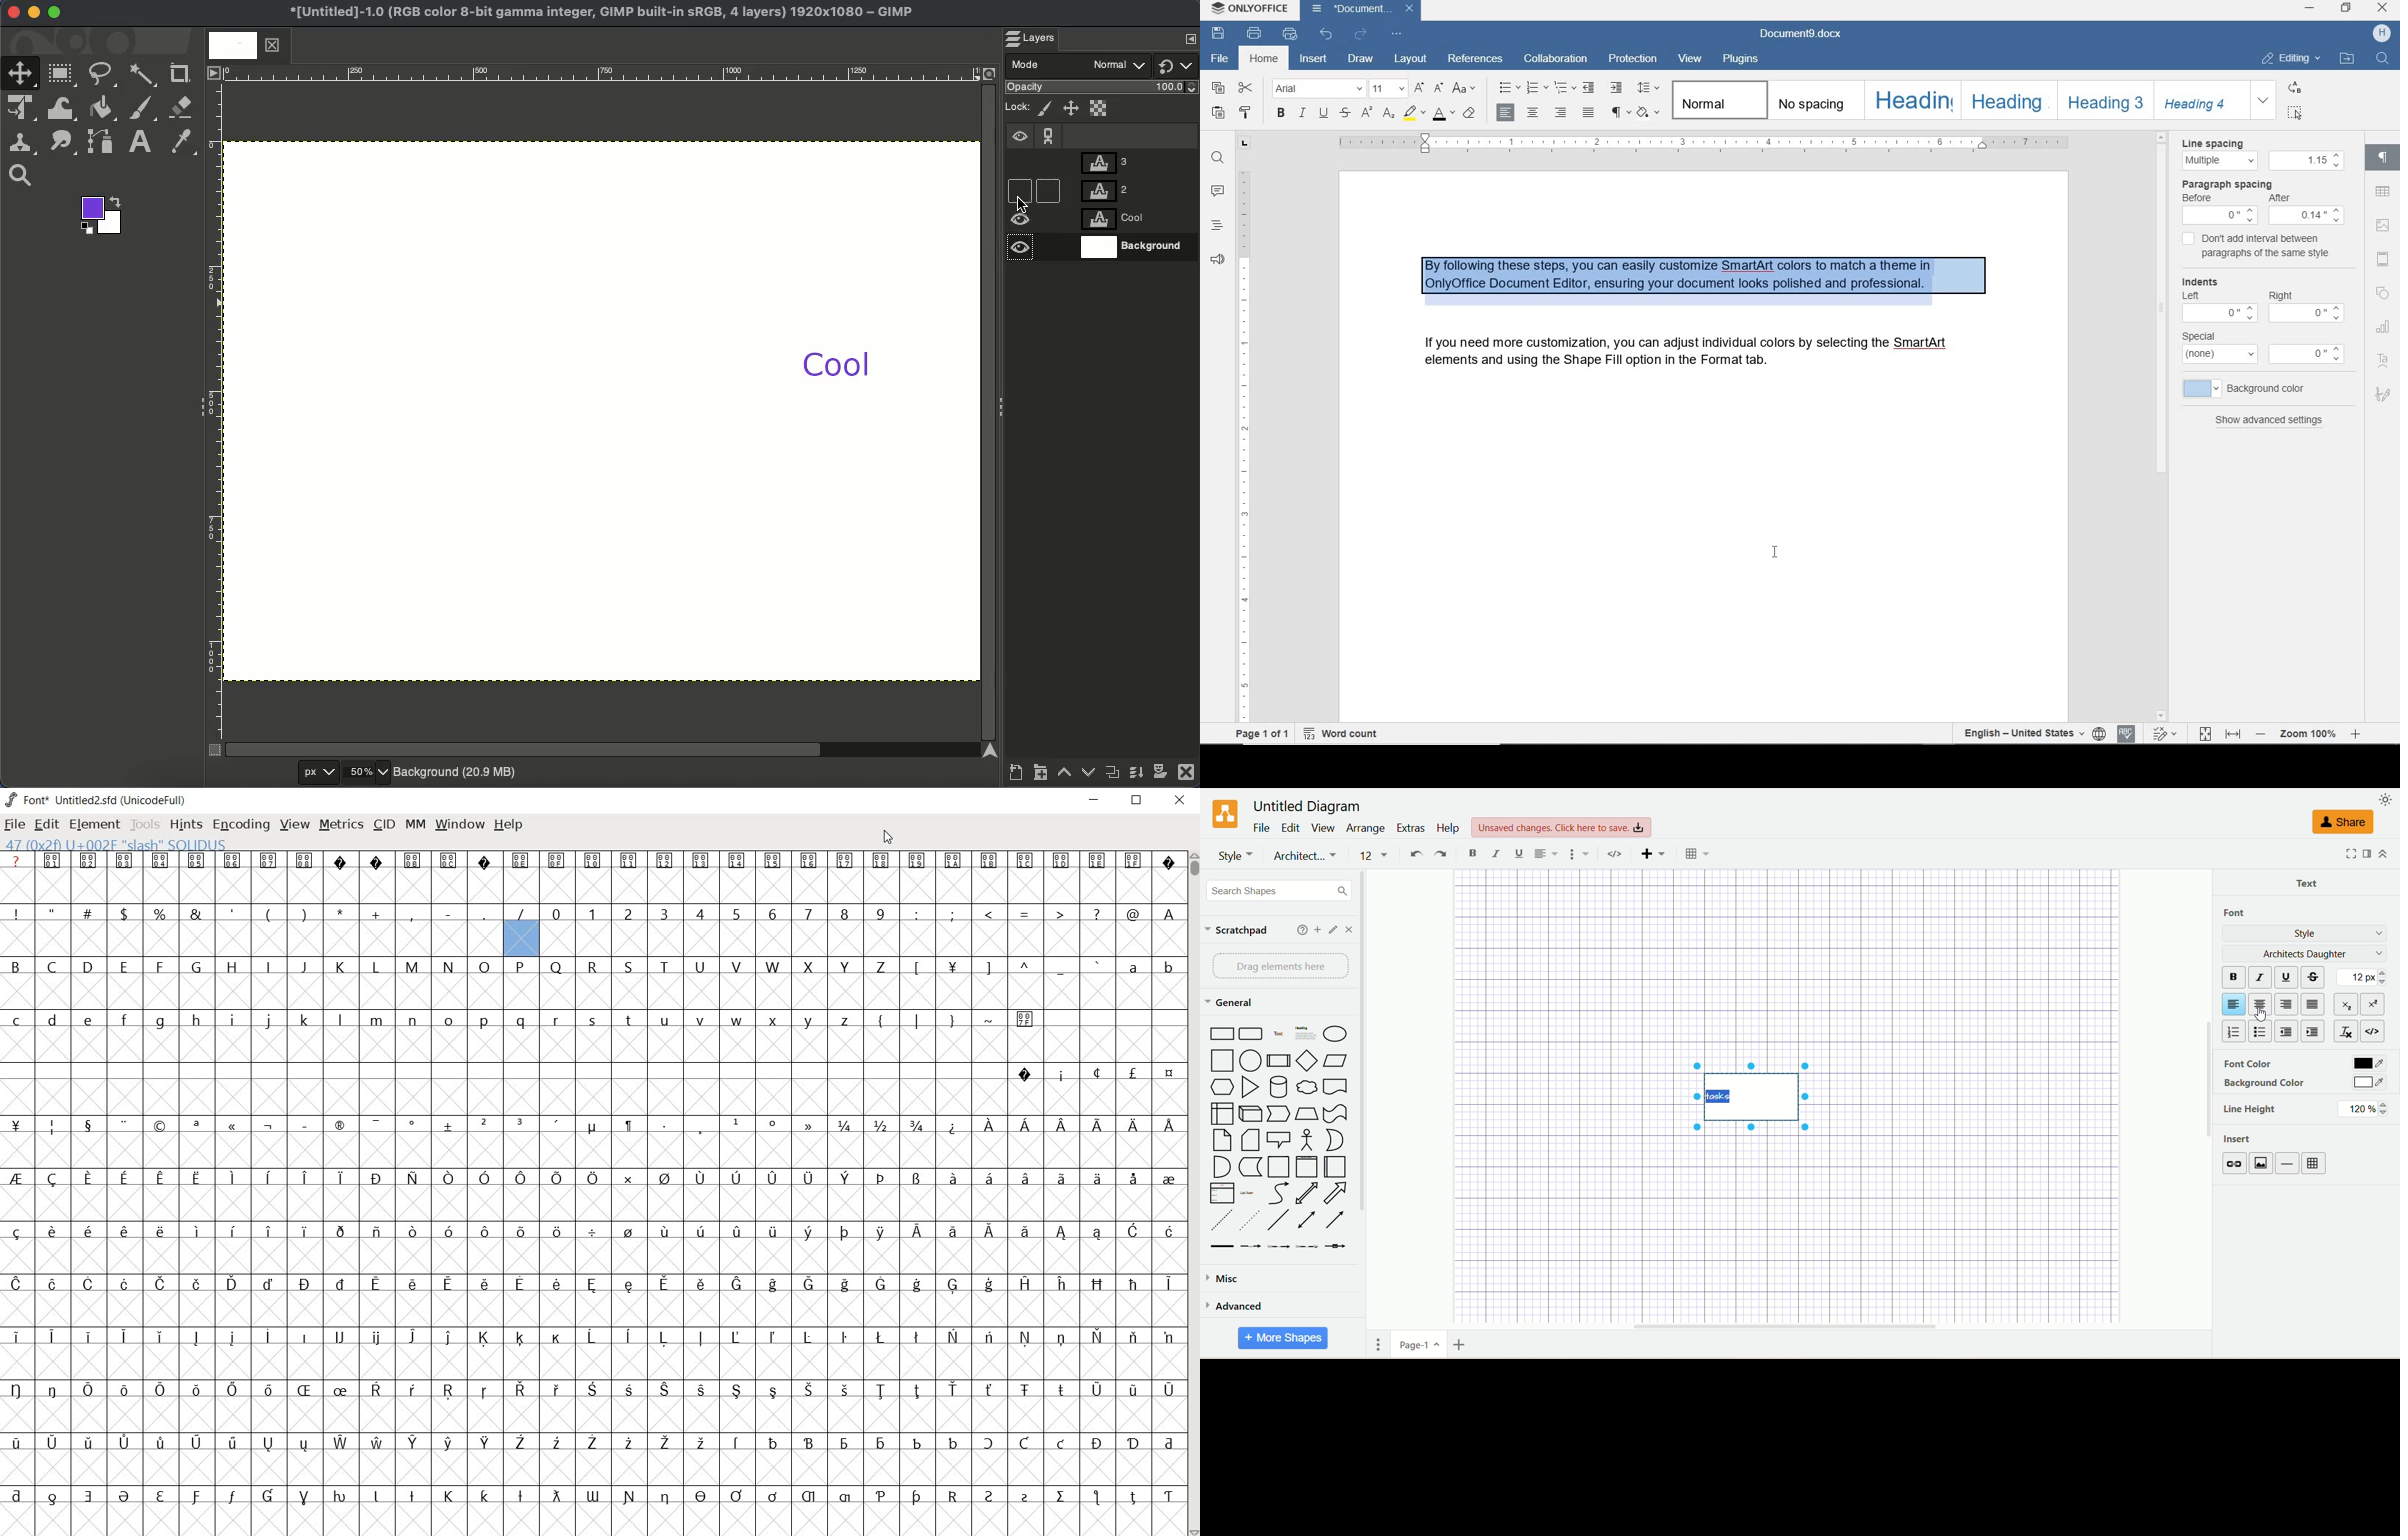  I want to click on italics, so click(2261, 976).